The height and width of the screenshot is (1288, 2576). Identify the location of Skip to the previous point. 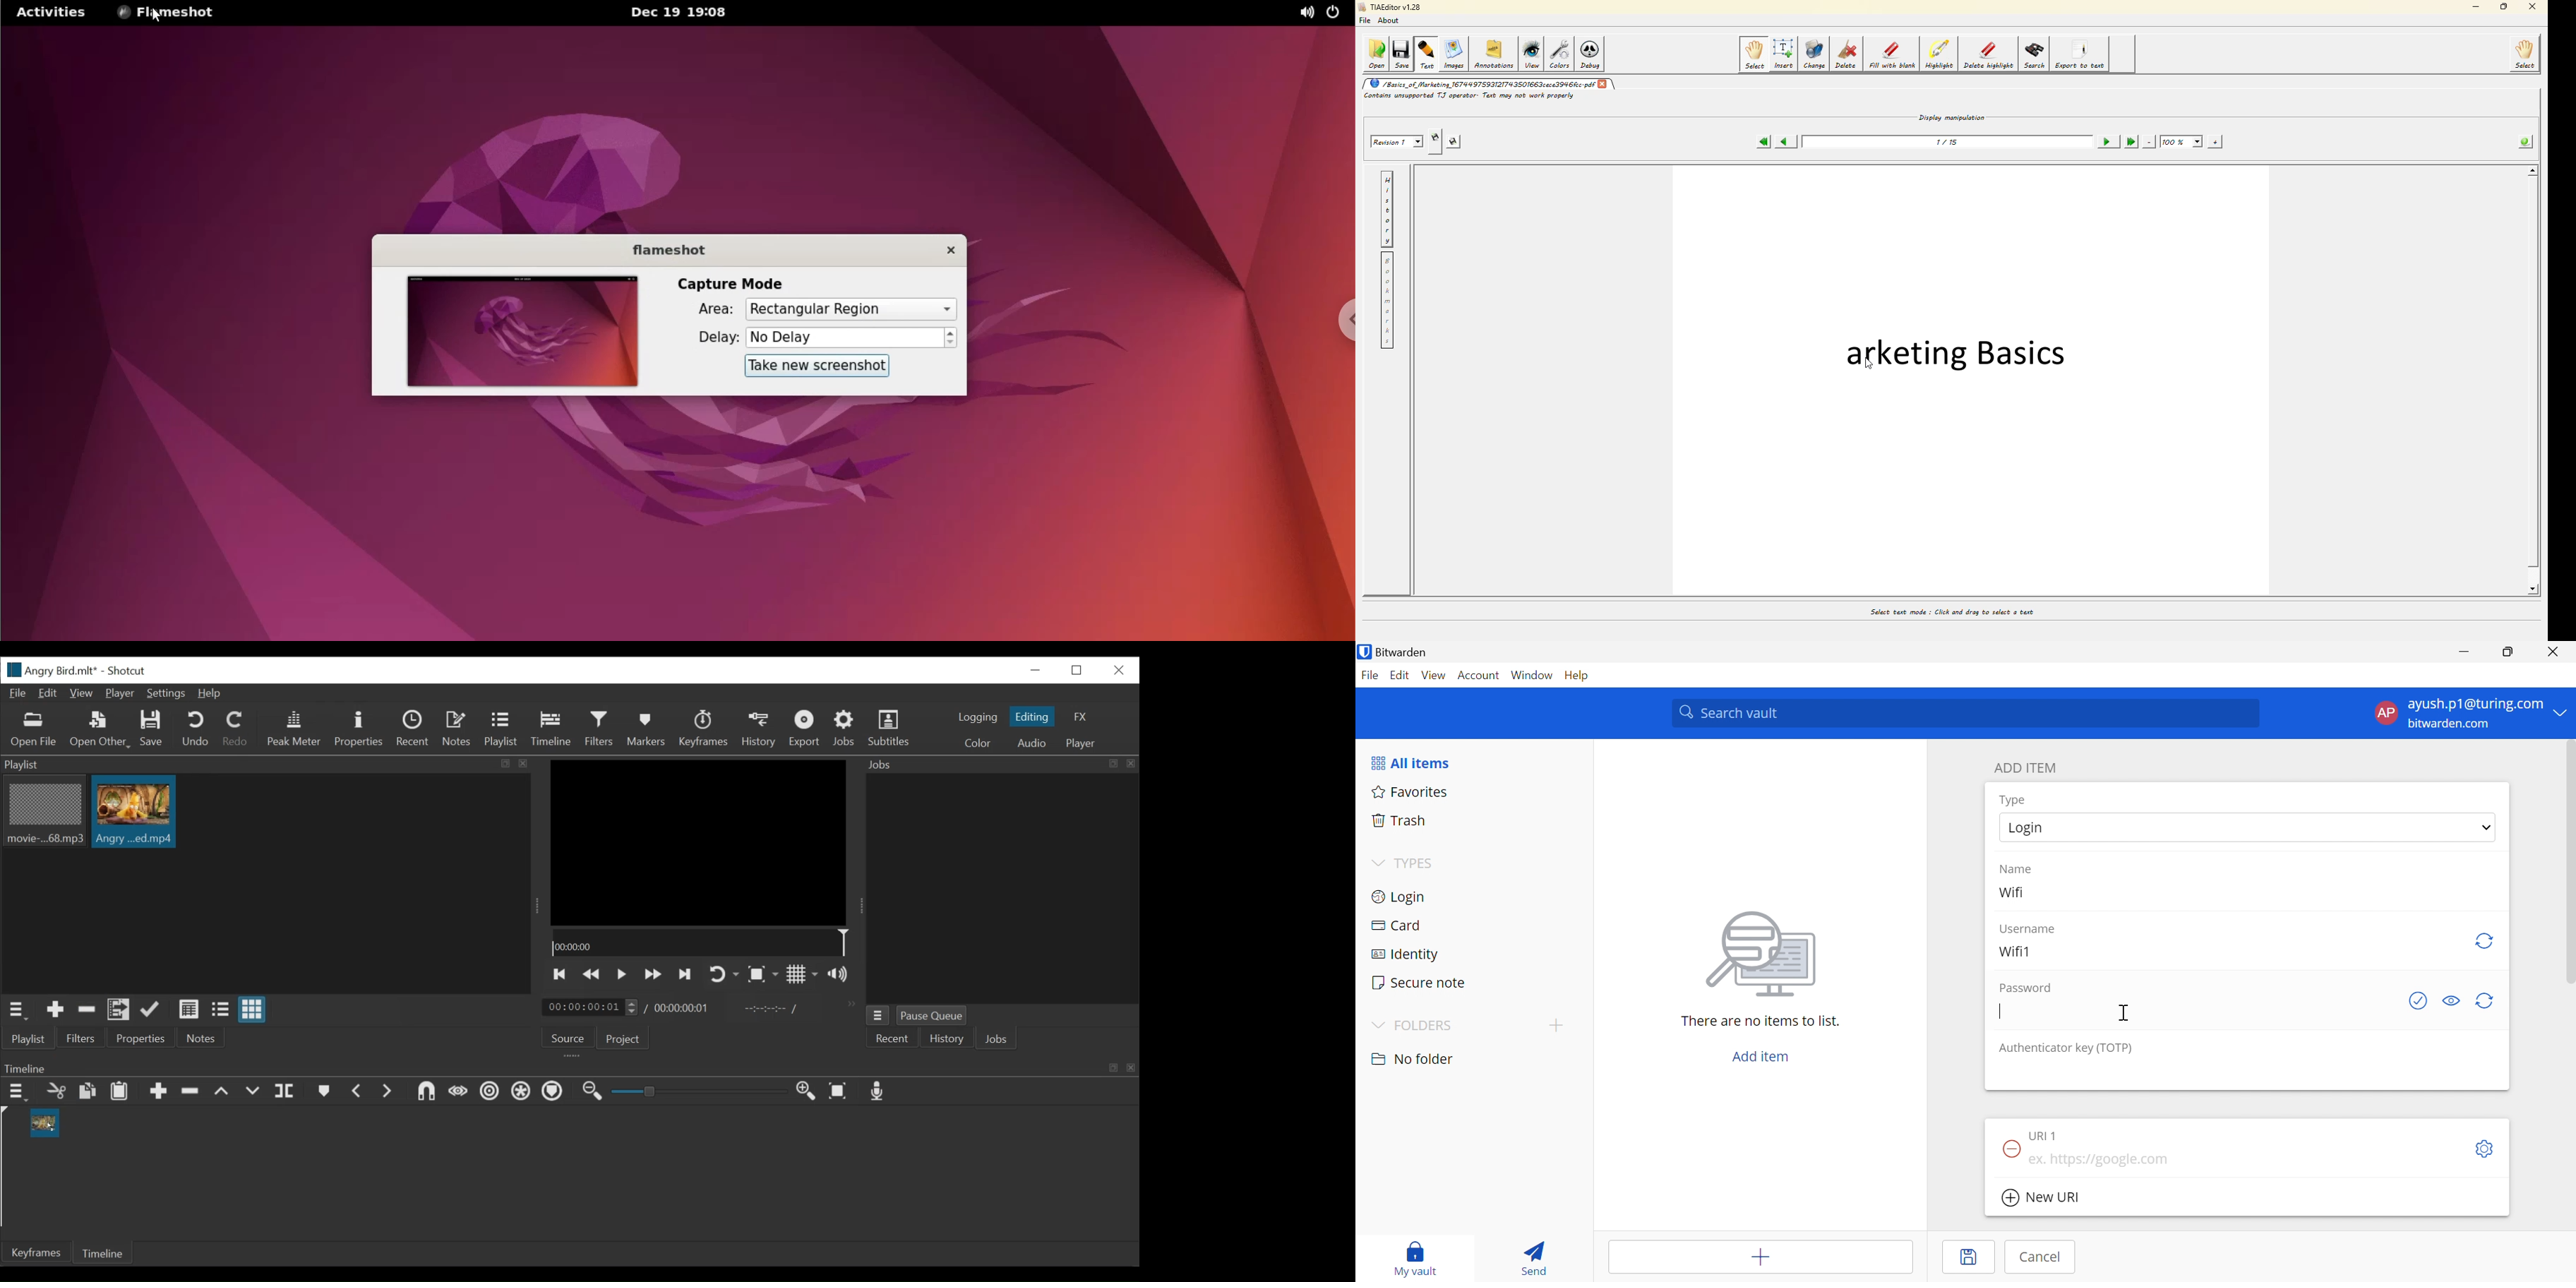
(560, 975).